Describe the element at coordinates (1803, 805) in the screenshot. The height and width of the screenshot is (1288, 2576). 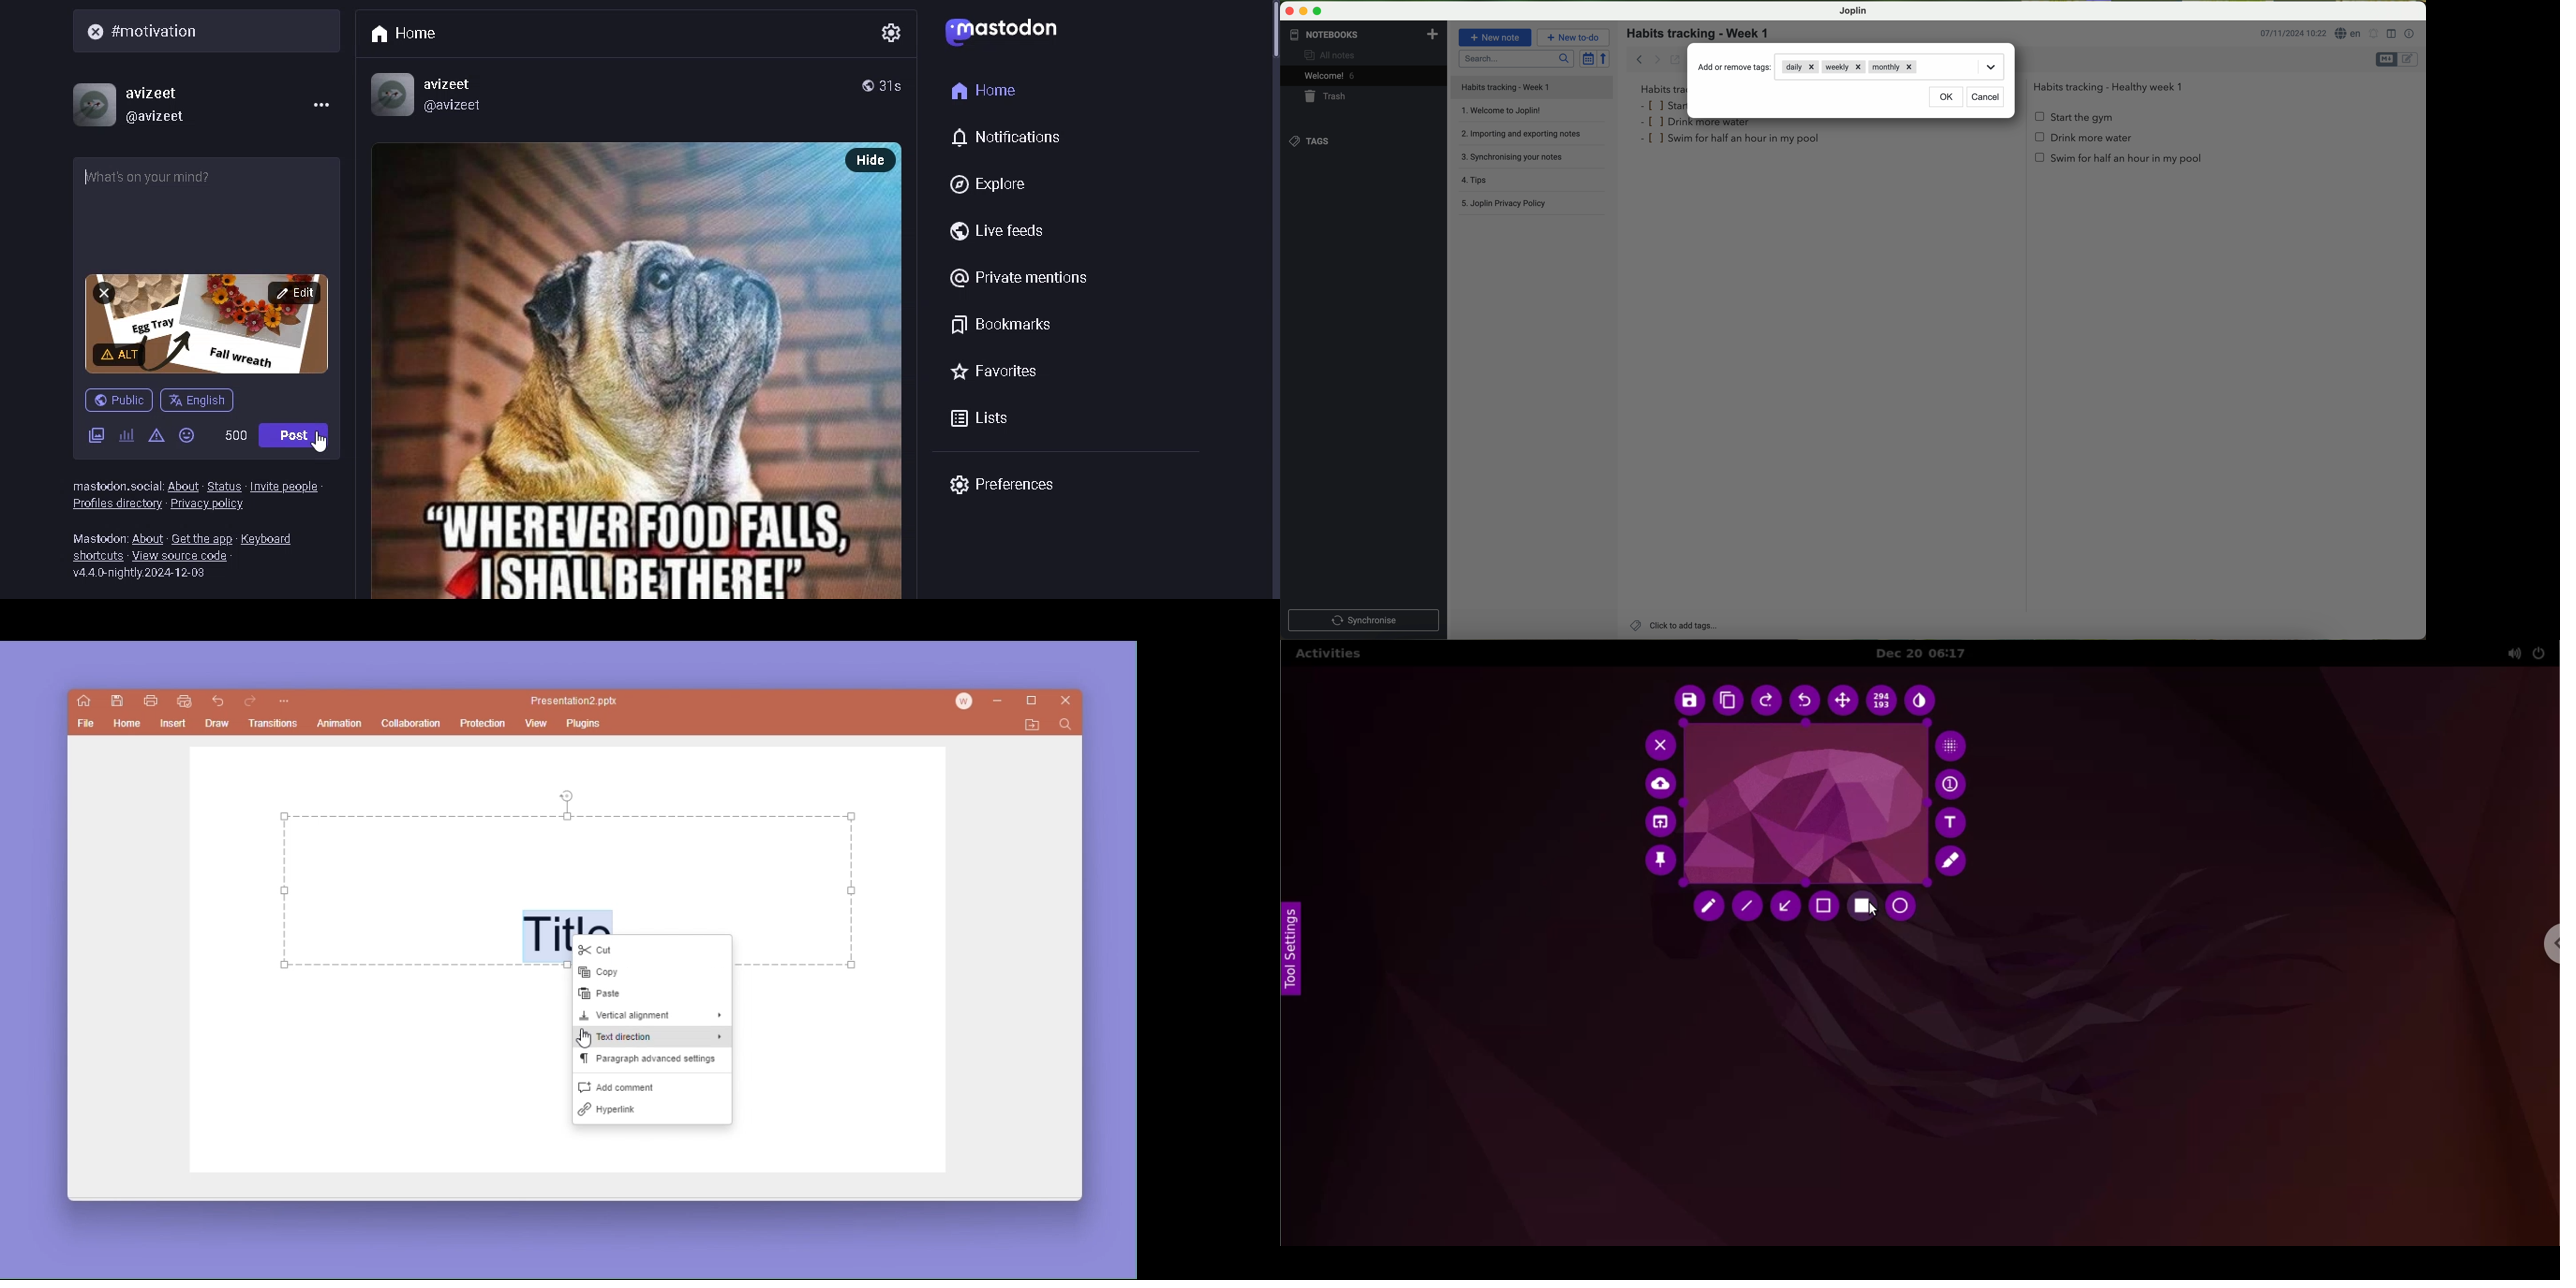
I see `select capture area` at that location.